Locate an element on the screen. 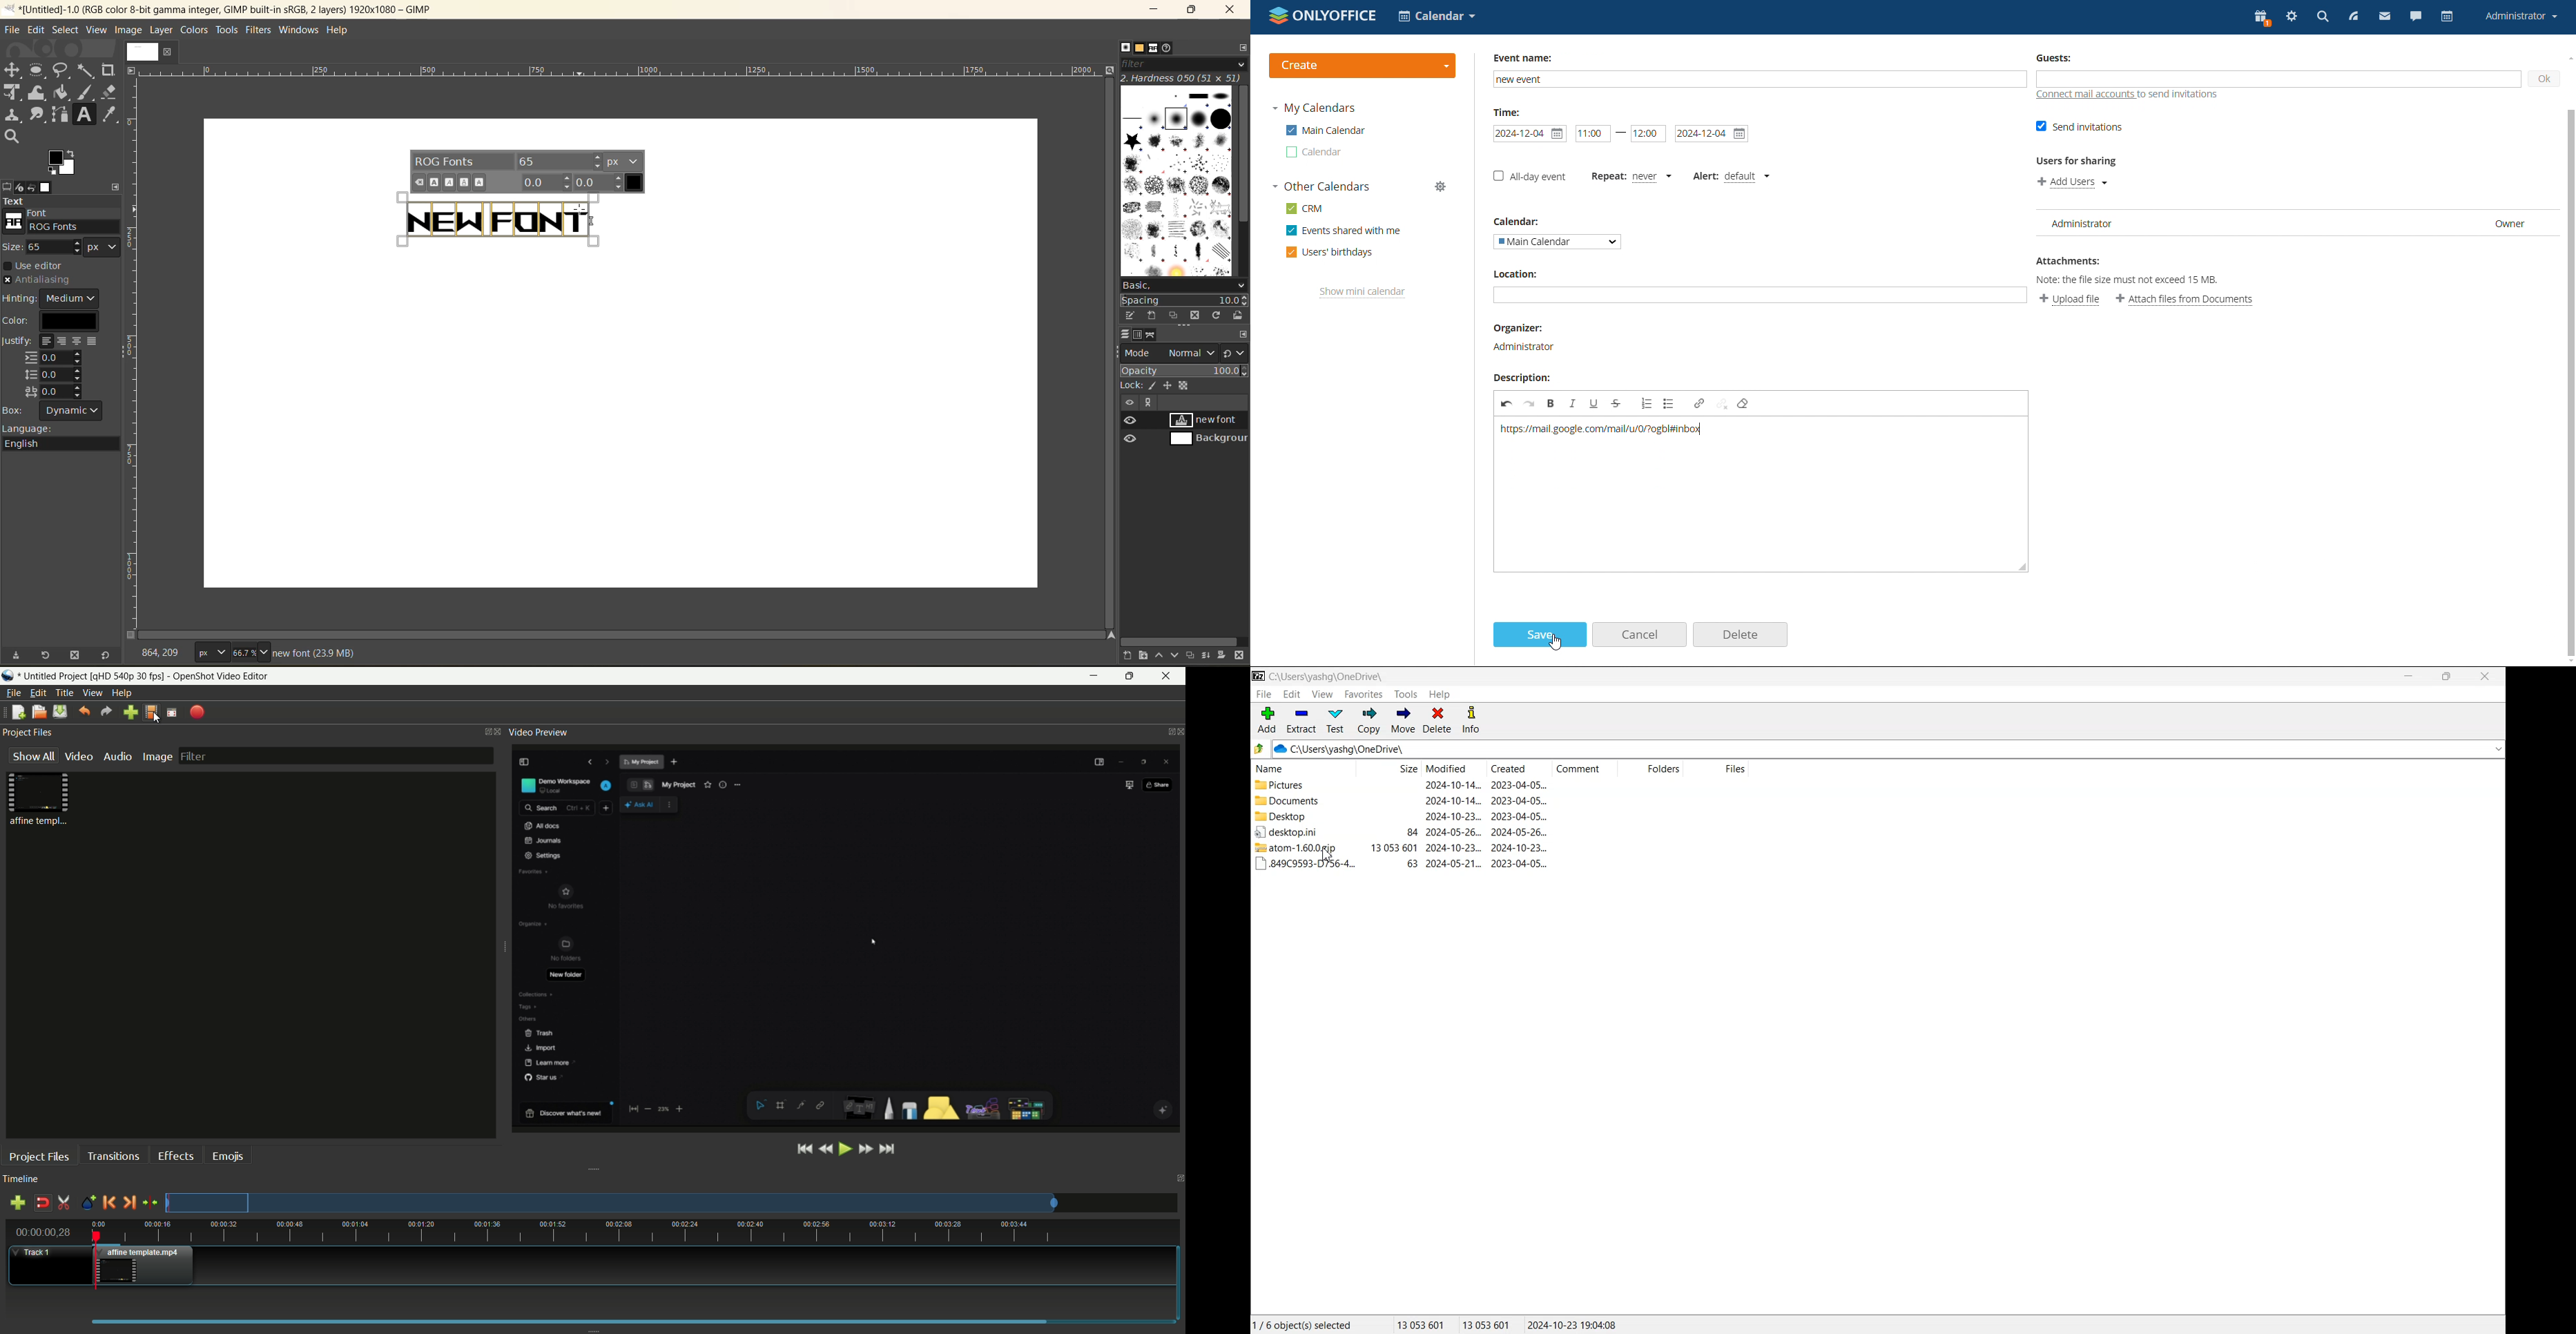 This screenshot has height=1344, width=2576. set repetition is located at coordinates (1607, 176).